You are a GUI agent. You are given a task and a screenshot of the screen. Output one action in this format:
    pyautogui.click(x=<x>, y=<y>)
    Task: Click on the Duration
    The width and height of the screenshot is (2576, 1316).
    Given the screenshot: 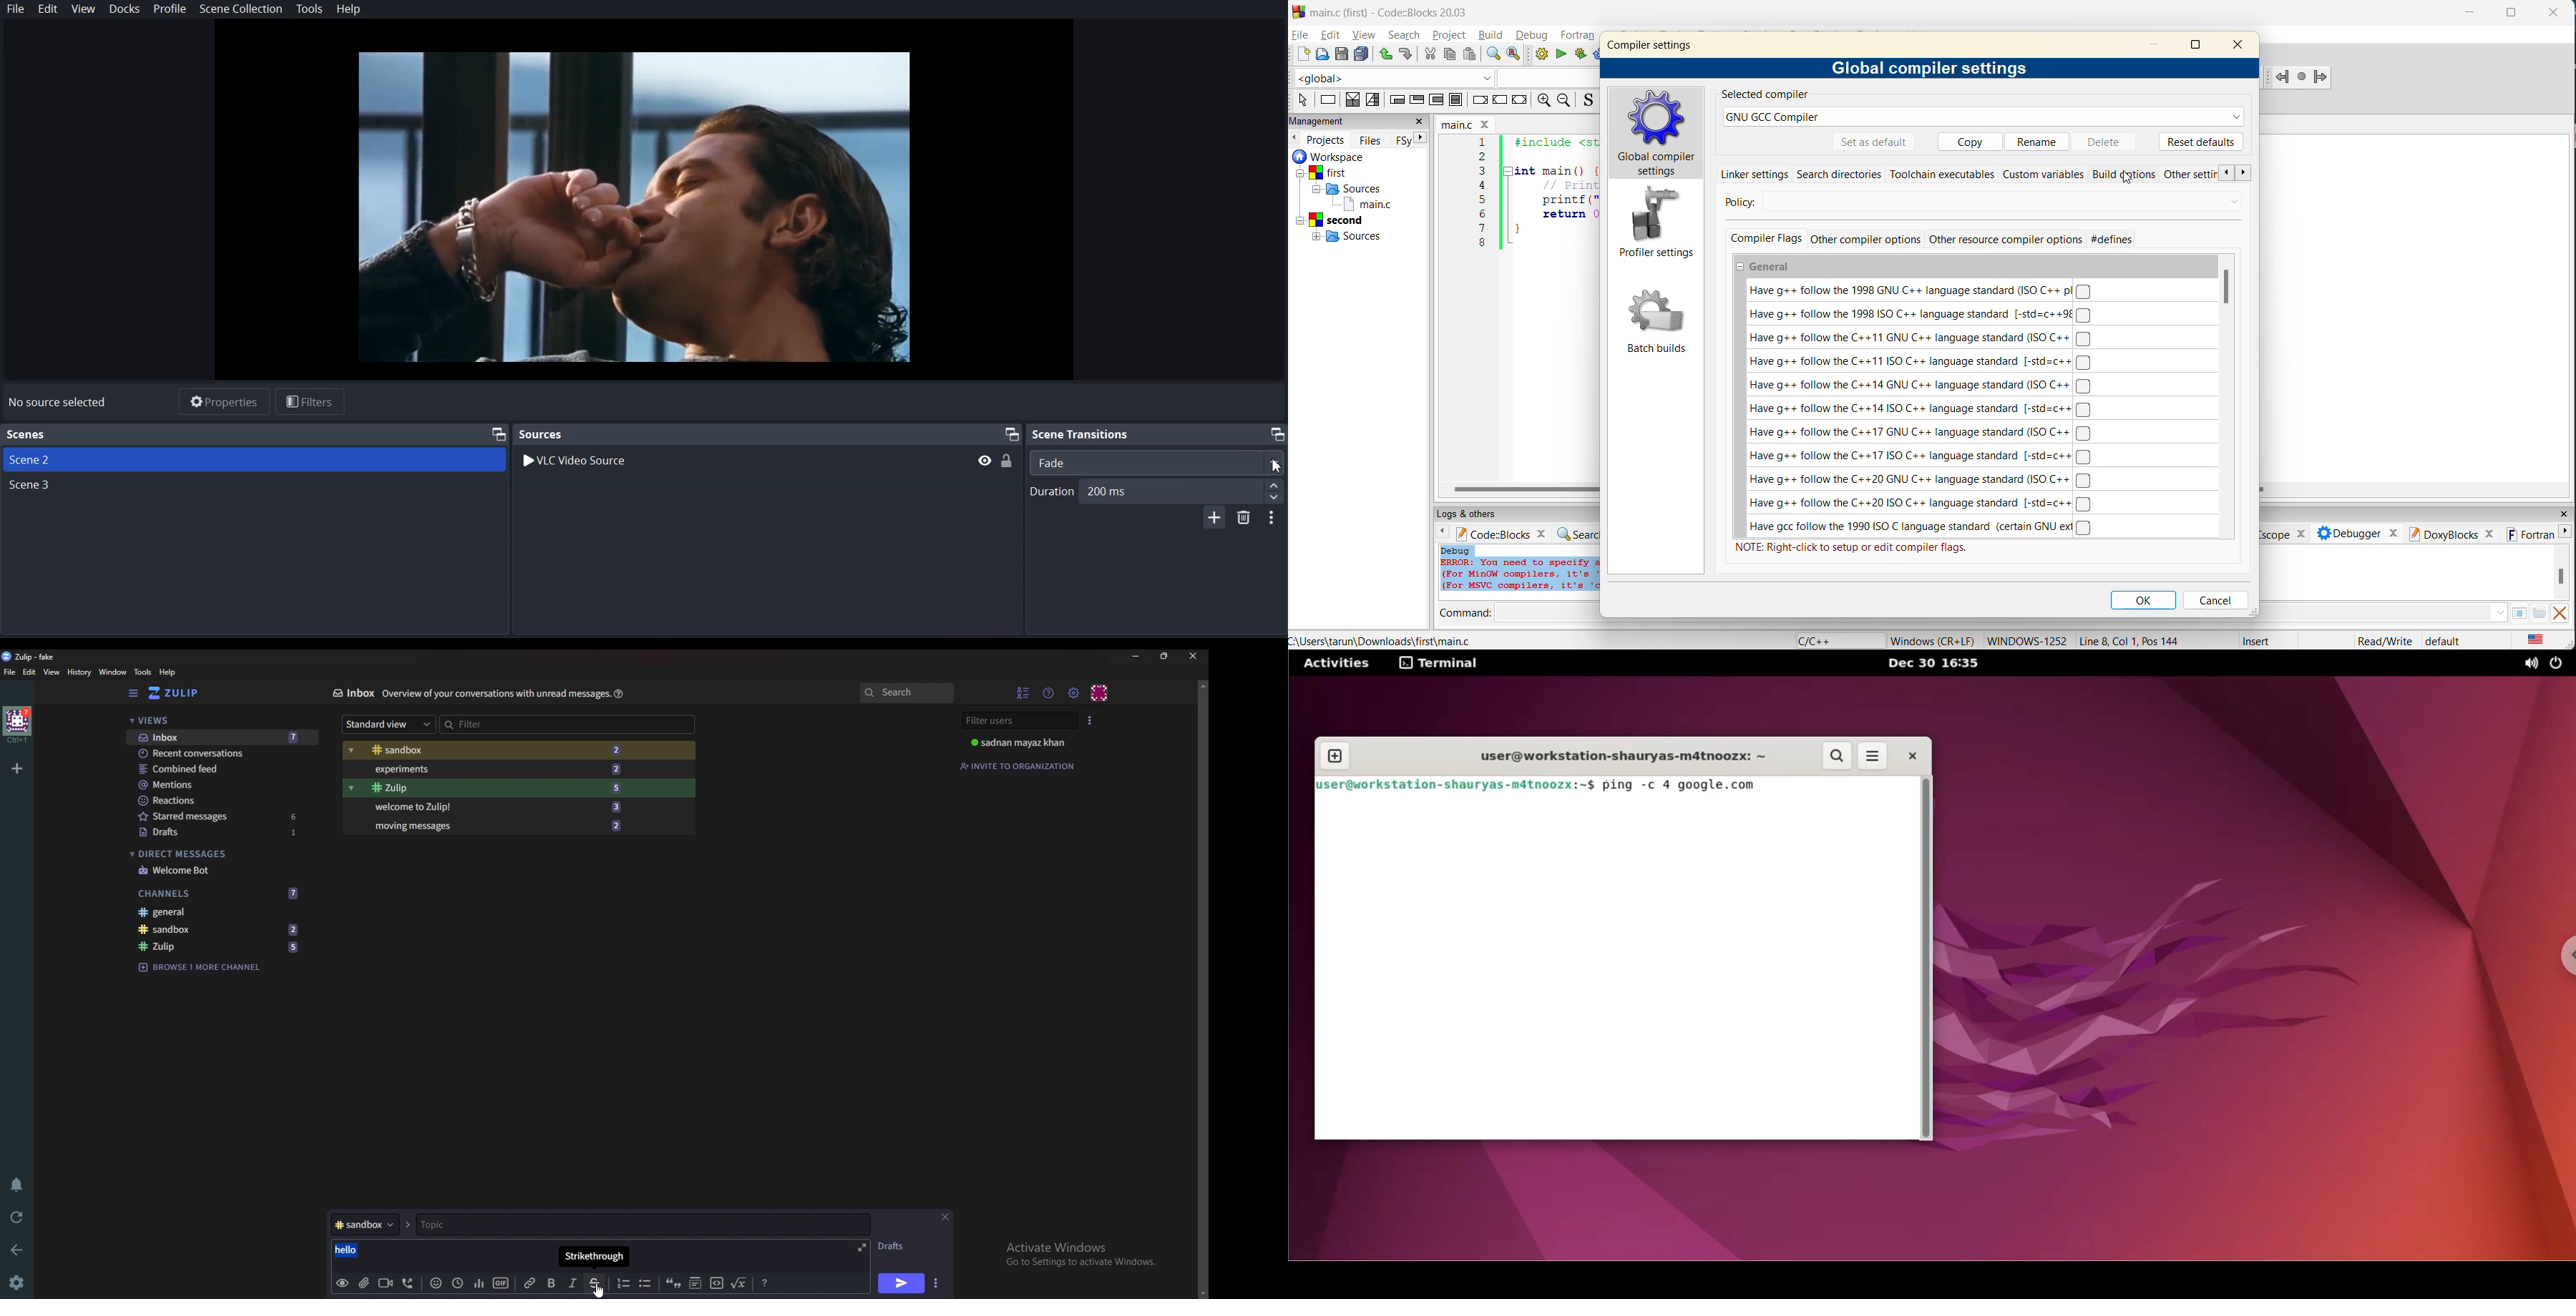 What is the action you would take?
    pyautogui.click(x=1156, y=492)
    